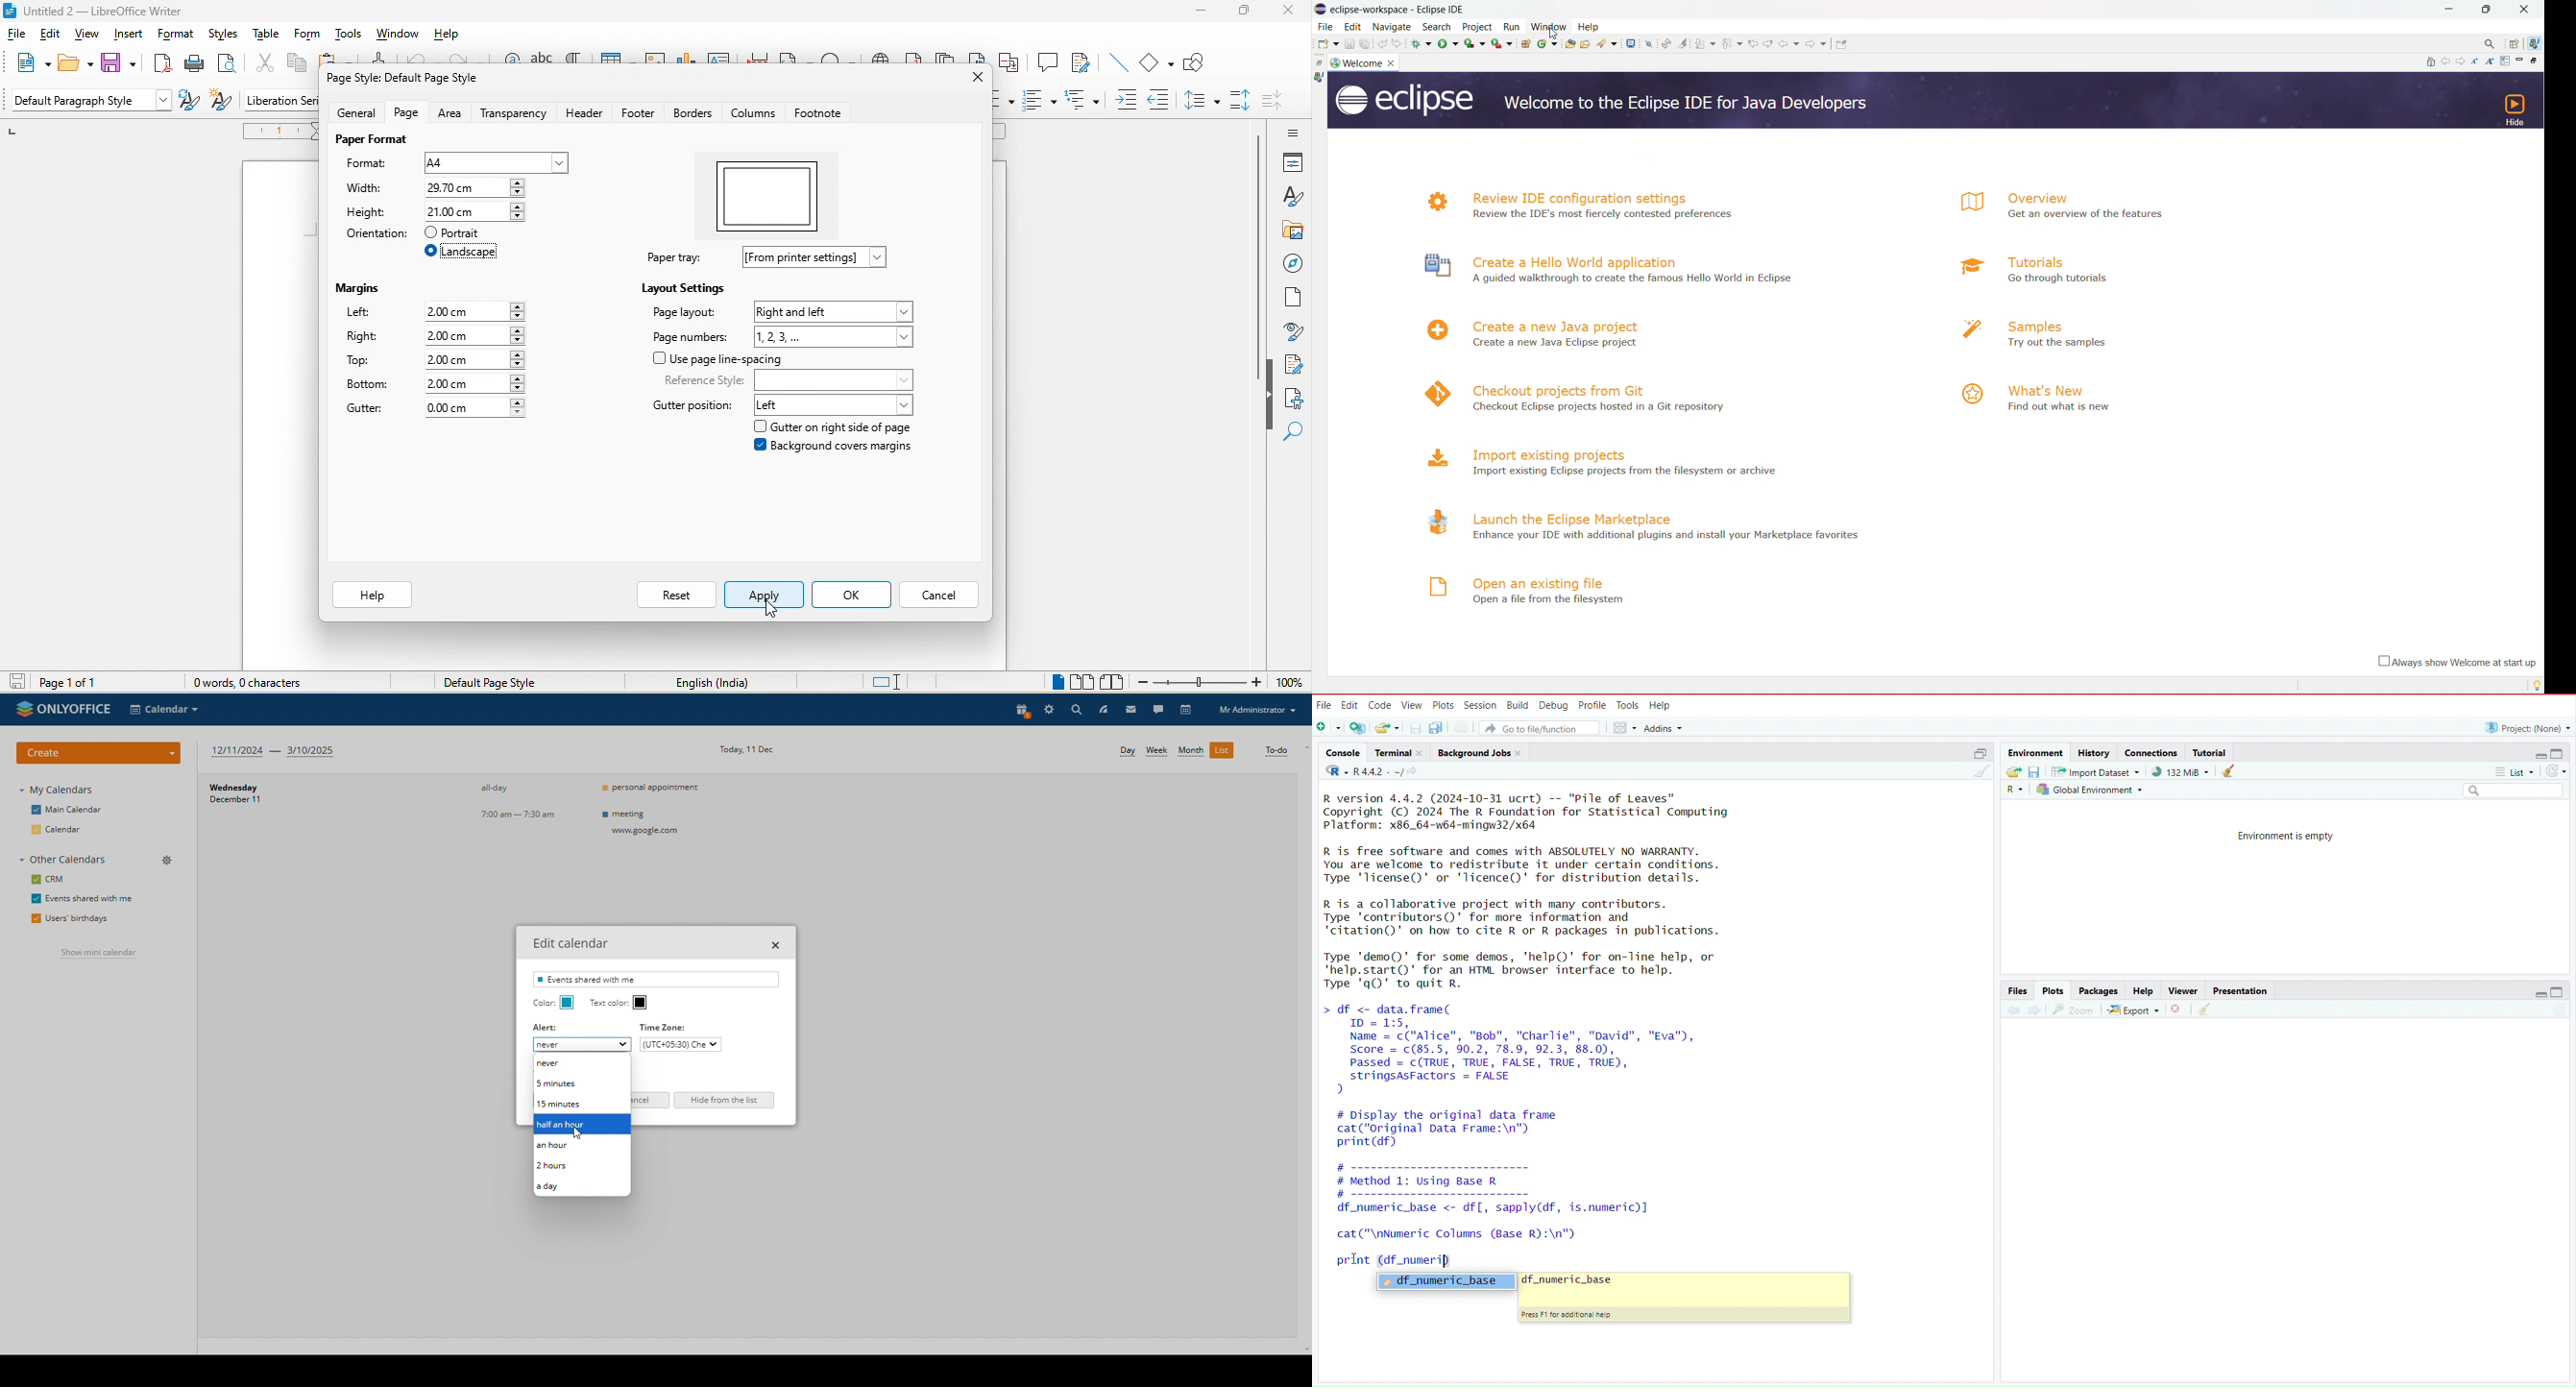 Image resolution: width=2576 pixels, height=1400 pixels. Describe the element at coordinates (1275, 751) in the screenshot. I see `to-do` at that location.